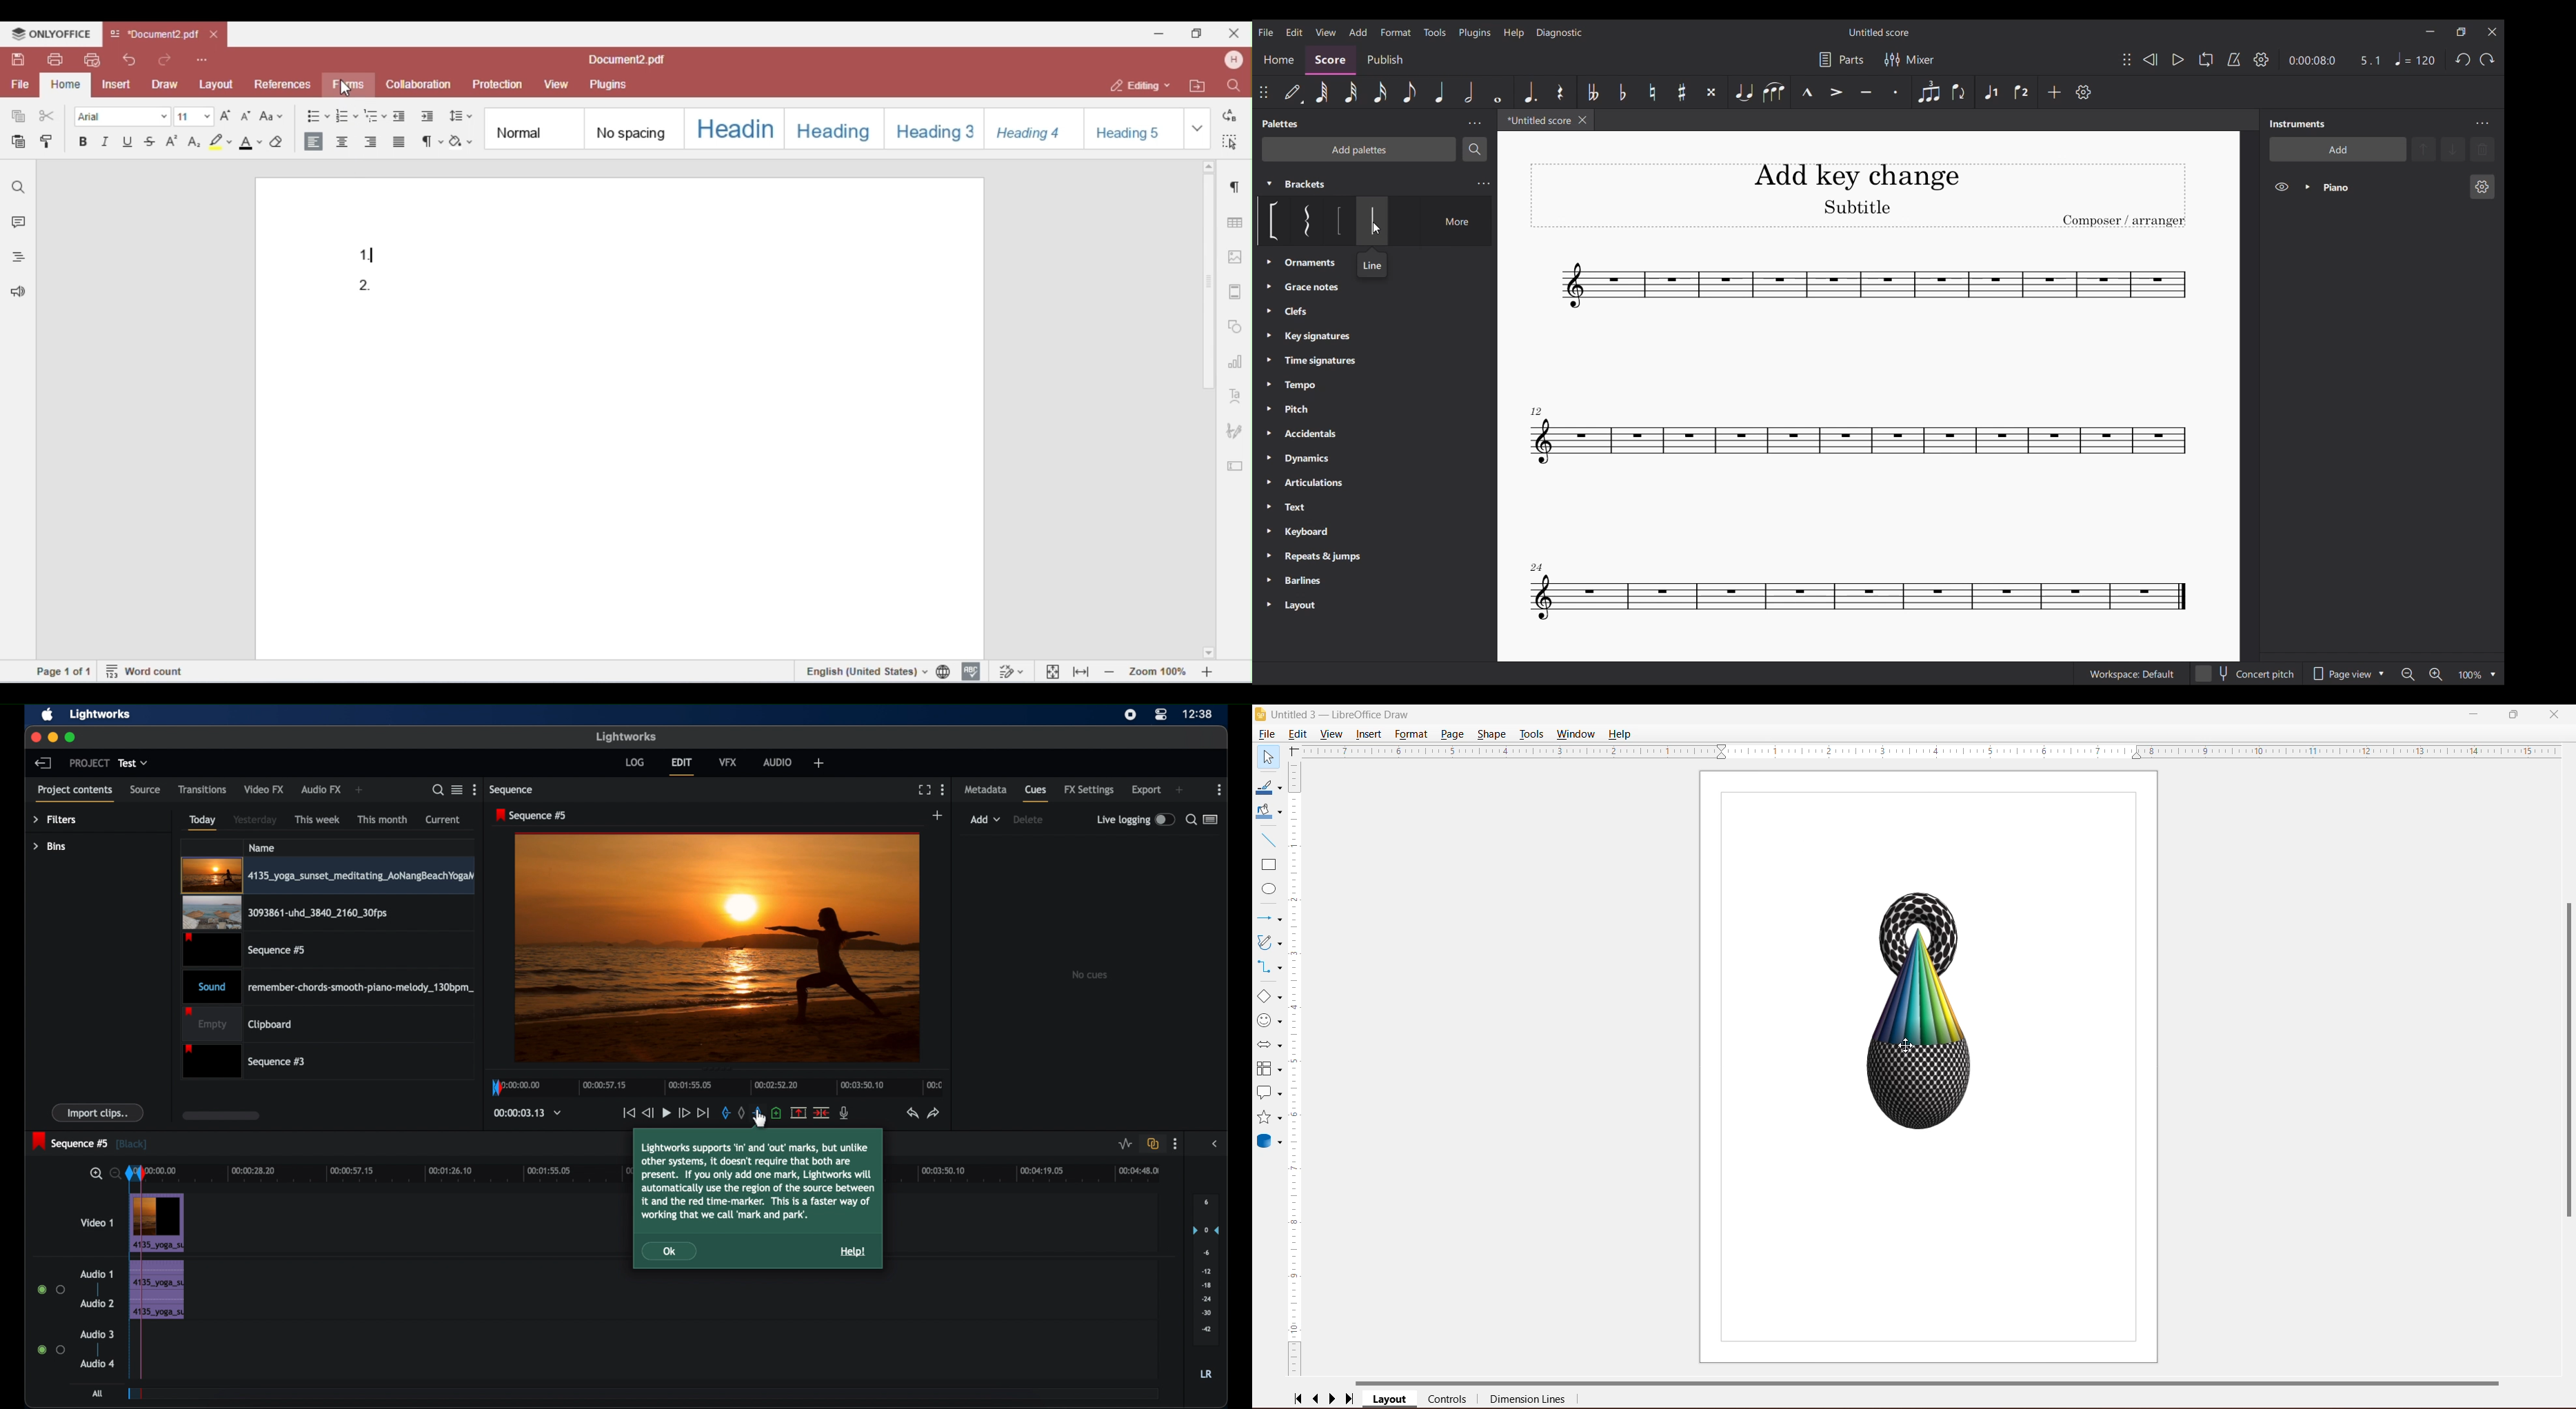 This screenshot has height=1428, width=2576. I want to click on Line Color, so click(1269, 787).